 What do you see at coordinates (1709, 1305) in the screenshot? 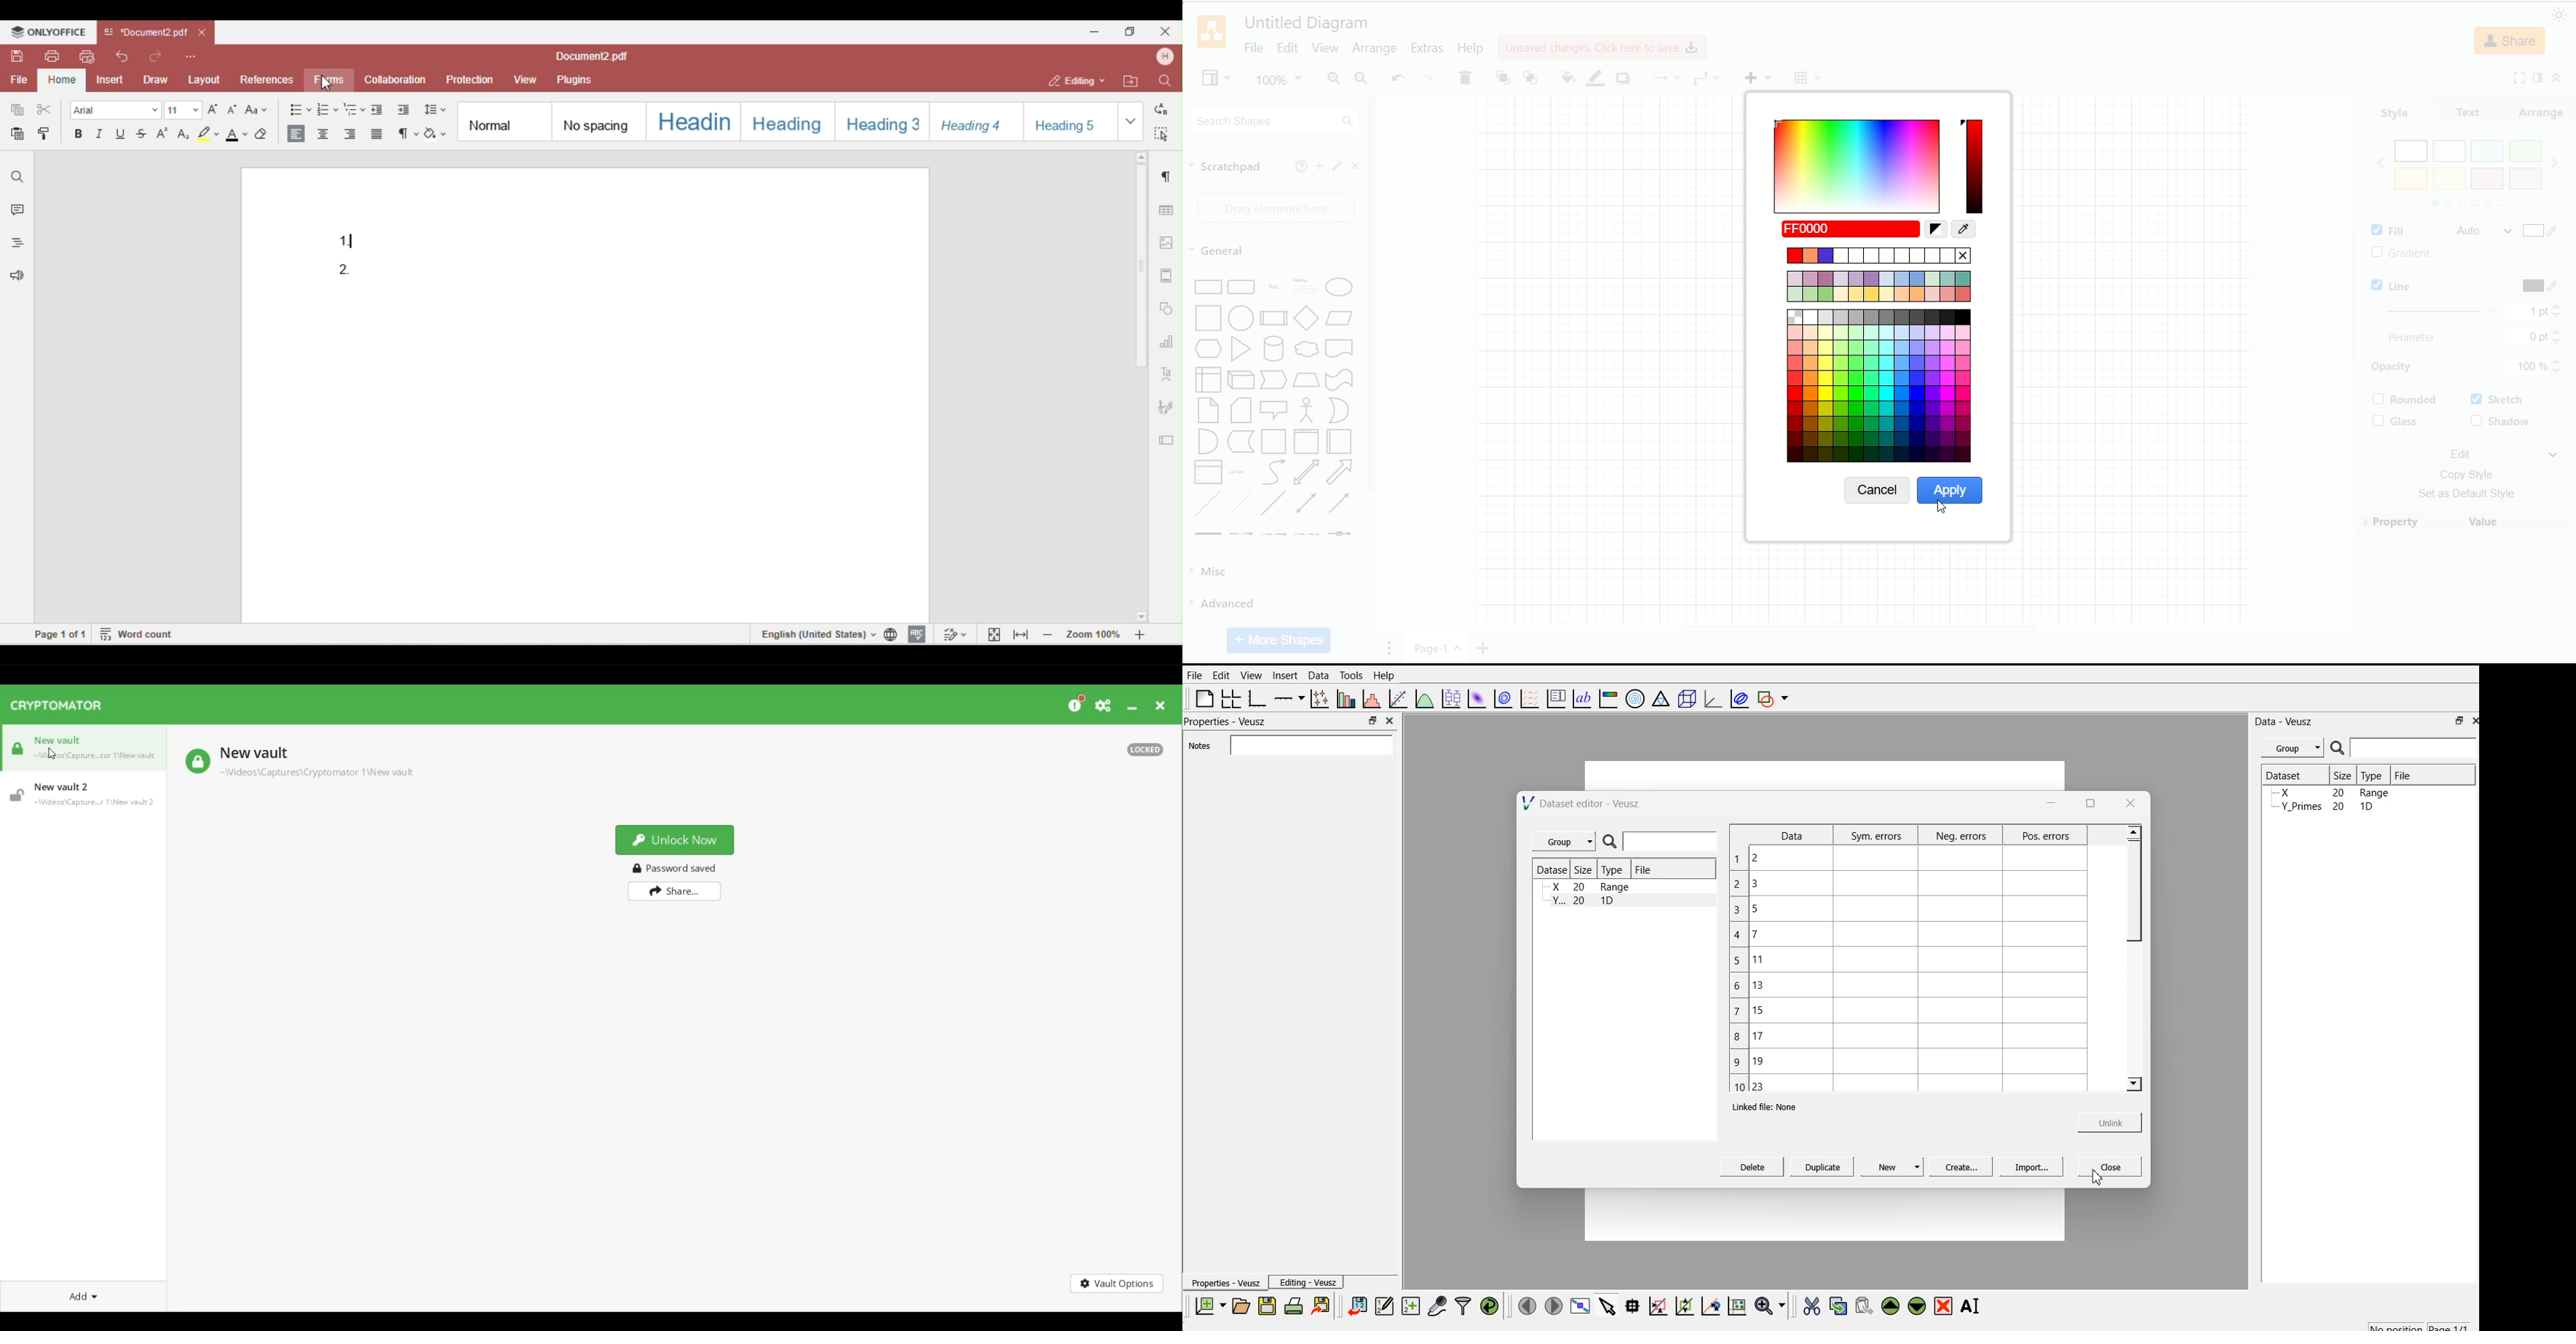
I see `zoom out graph axes` at bounding box center [1709, 1305].